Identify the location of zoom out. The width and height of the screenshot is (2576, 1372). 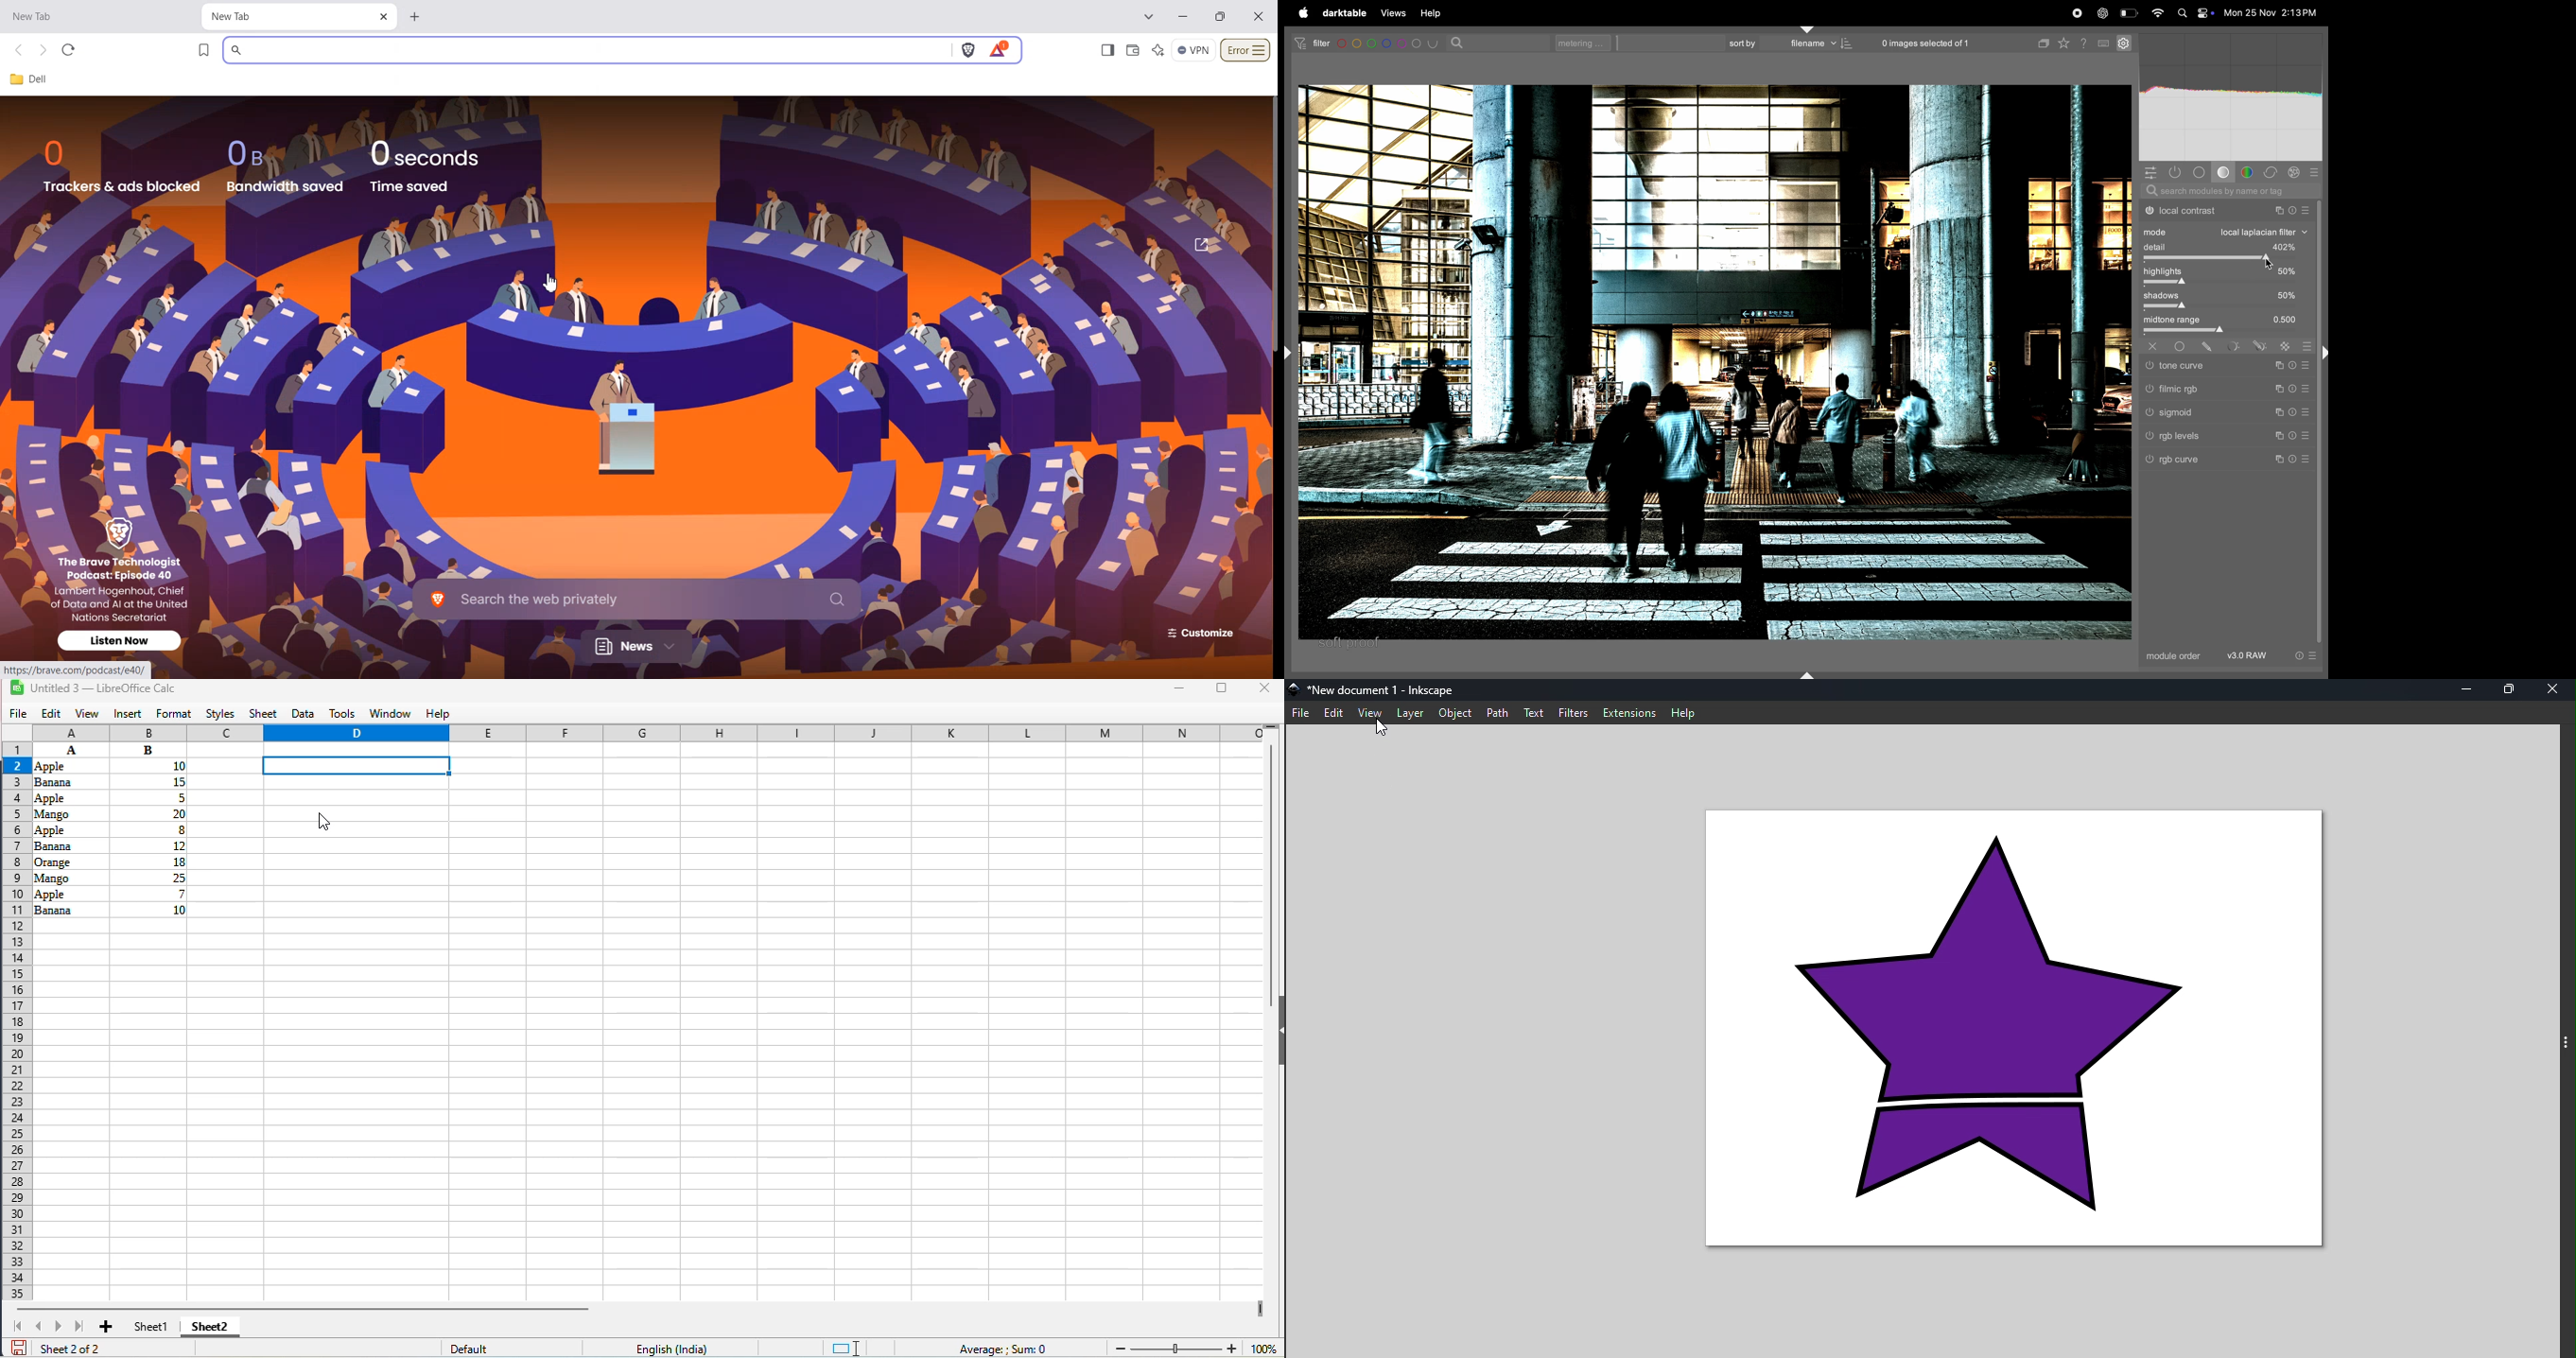
(1122, 1349).